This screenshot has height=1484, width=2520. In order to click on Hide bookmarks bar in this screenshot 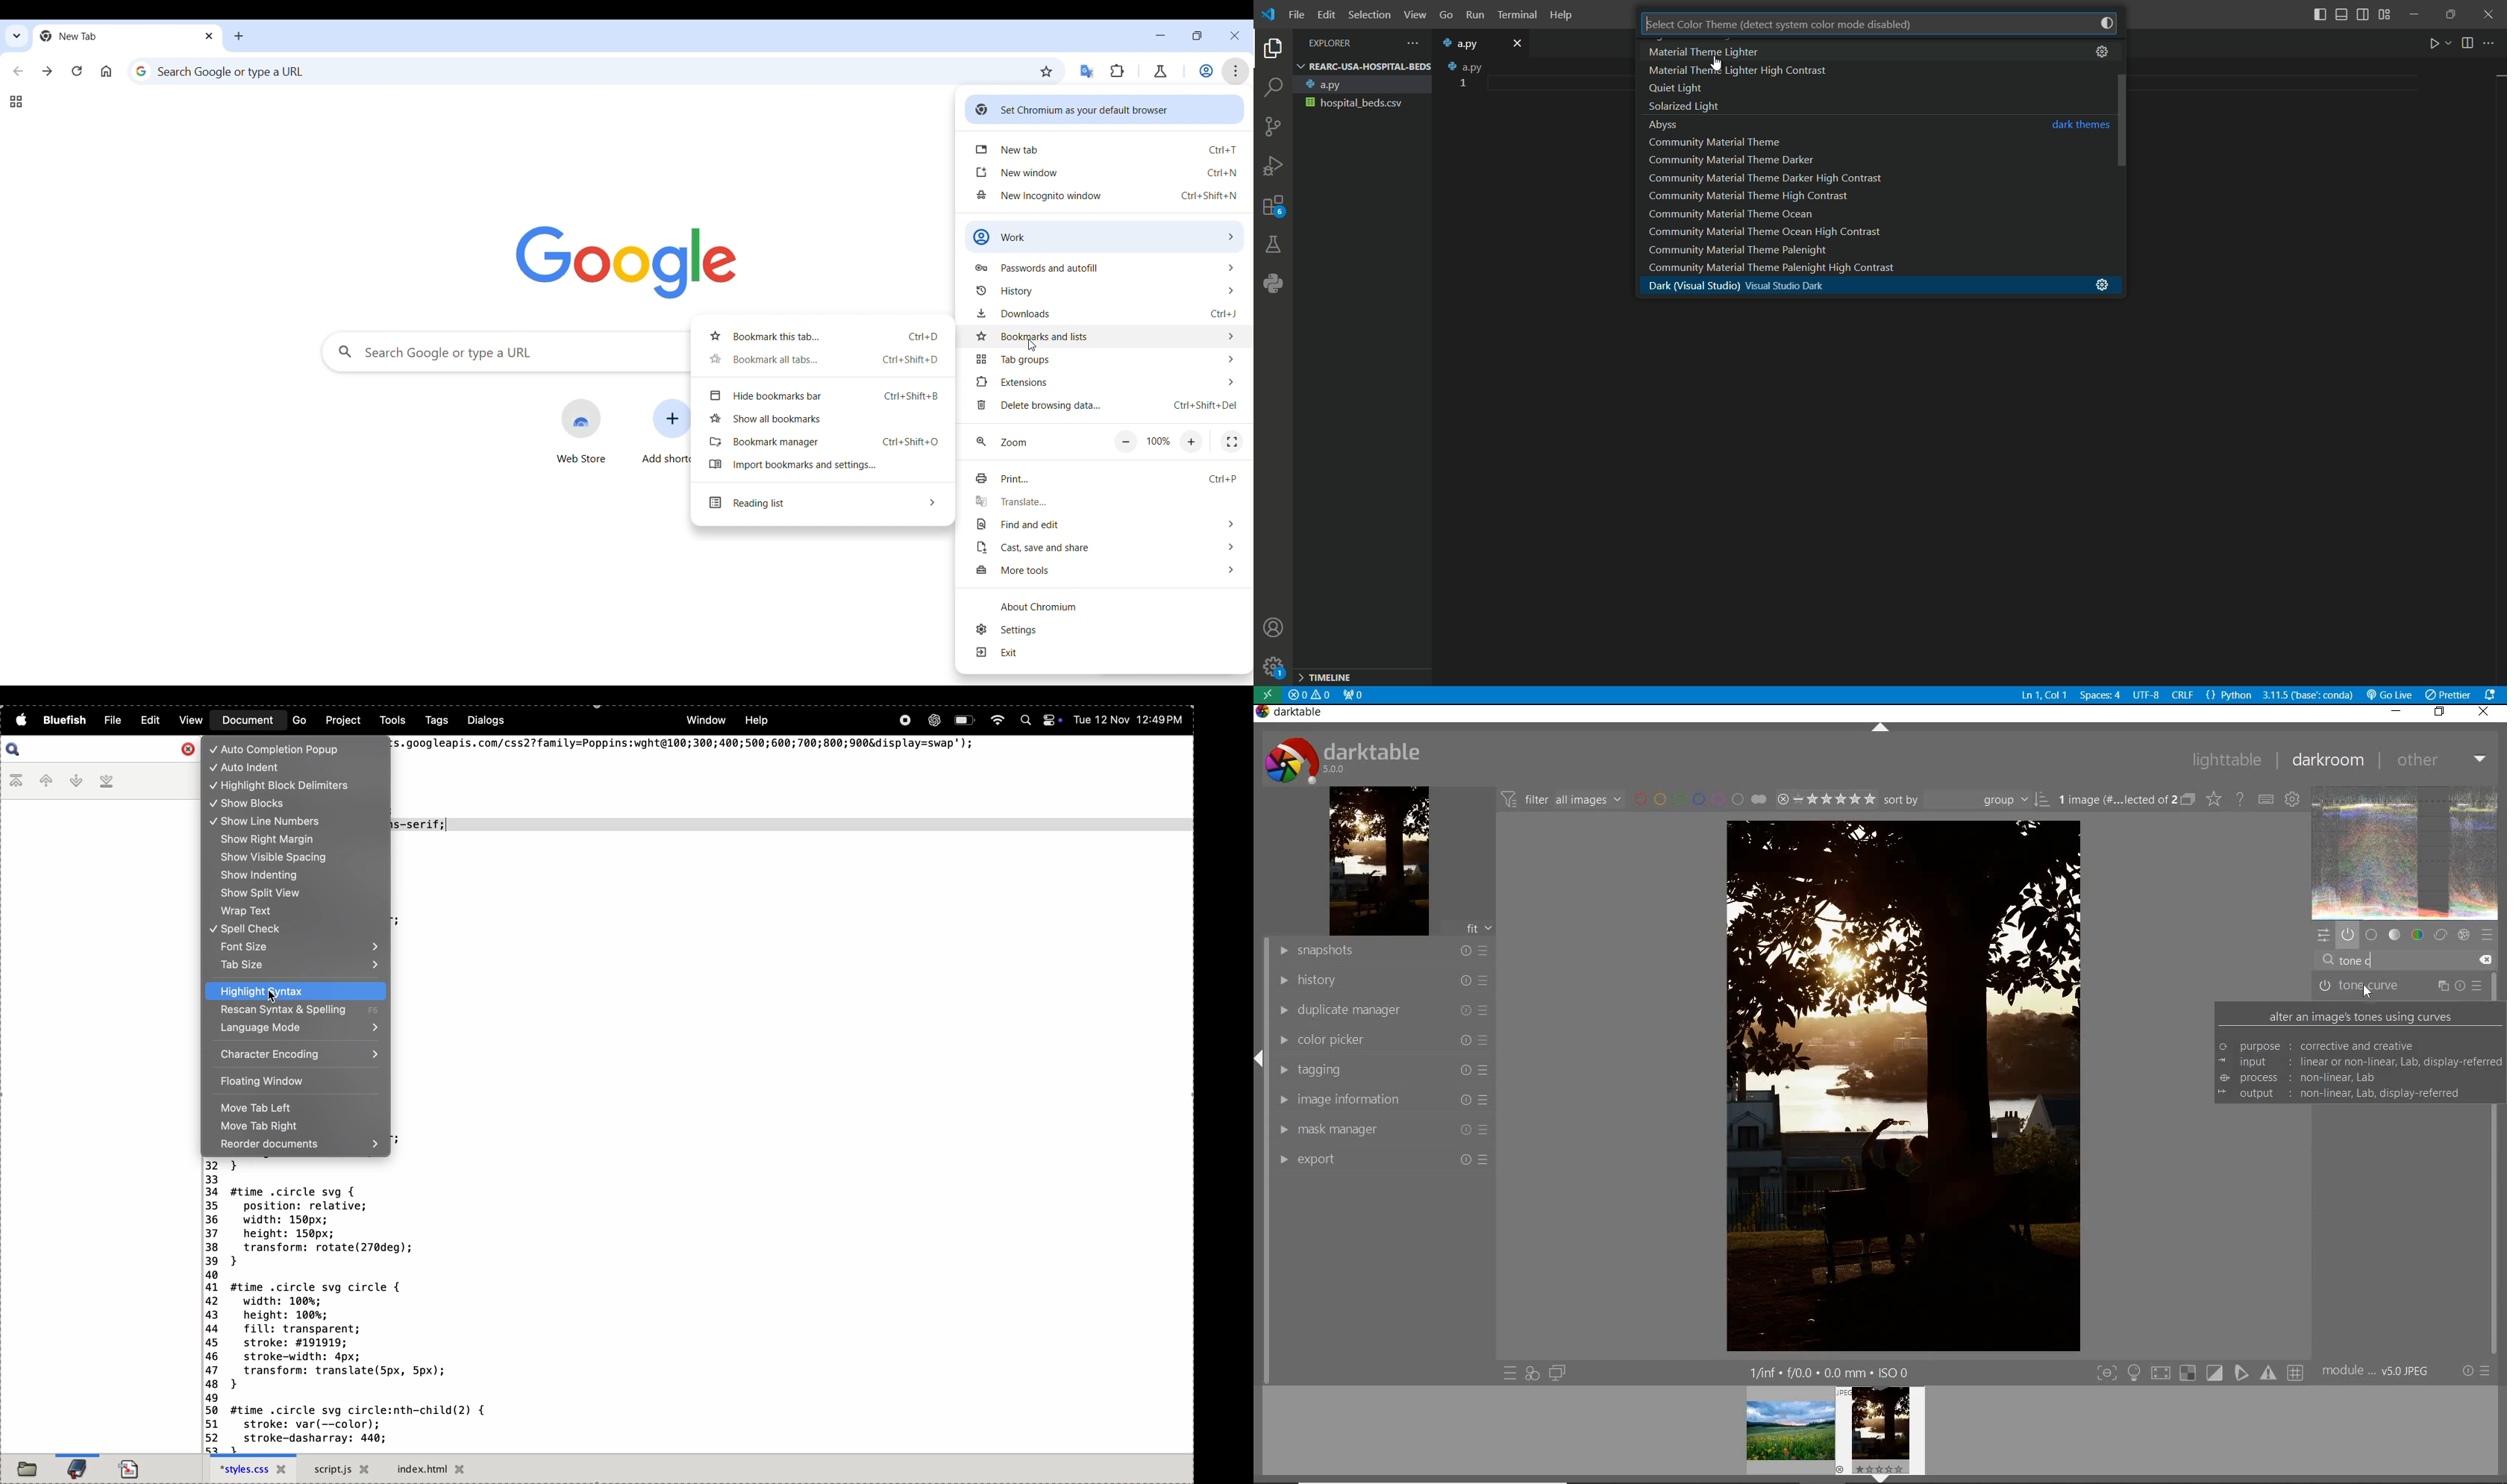, I will do `click(822, 396)`.